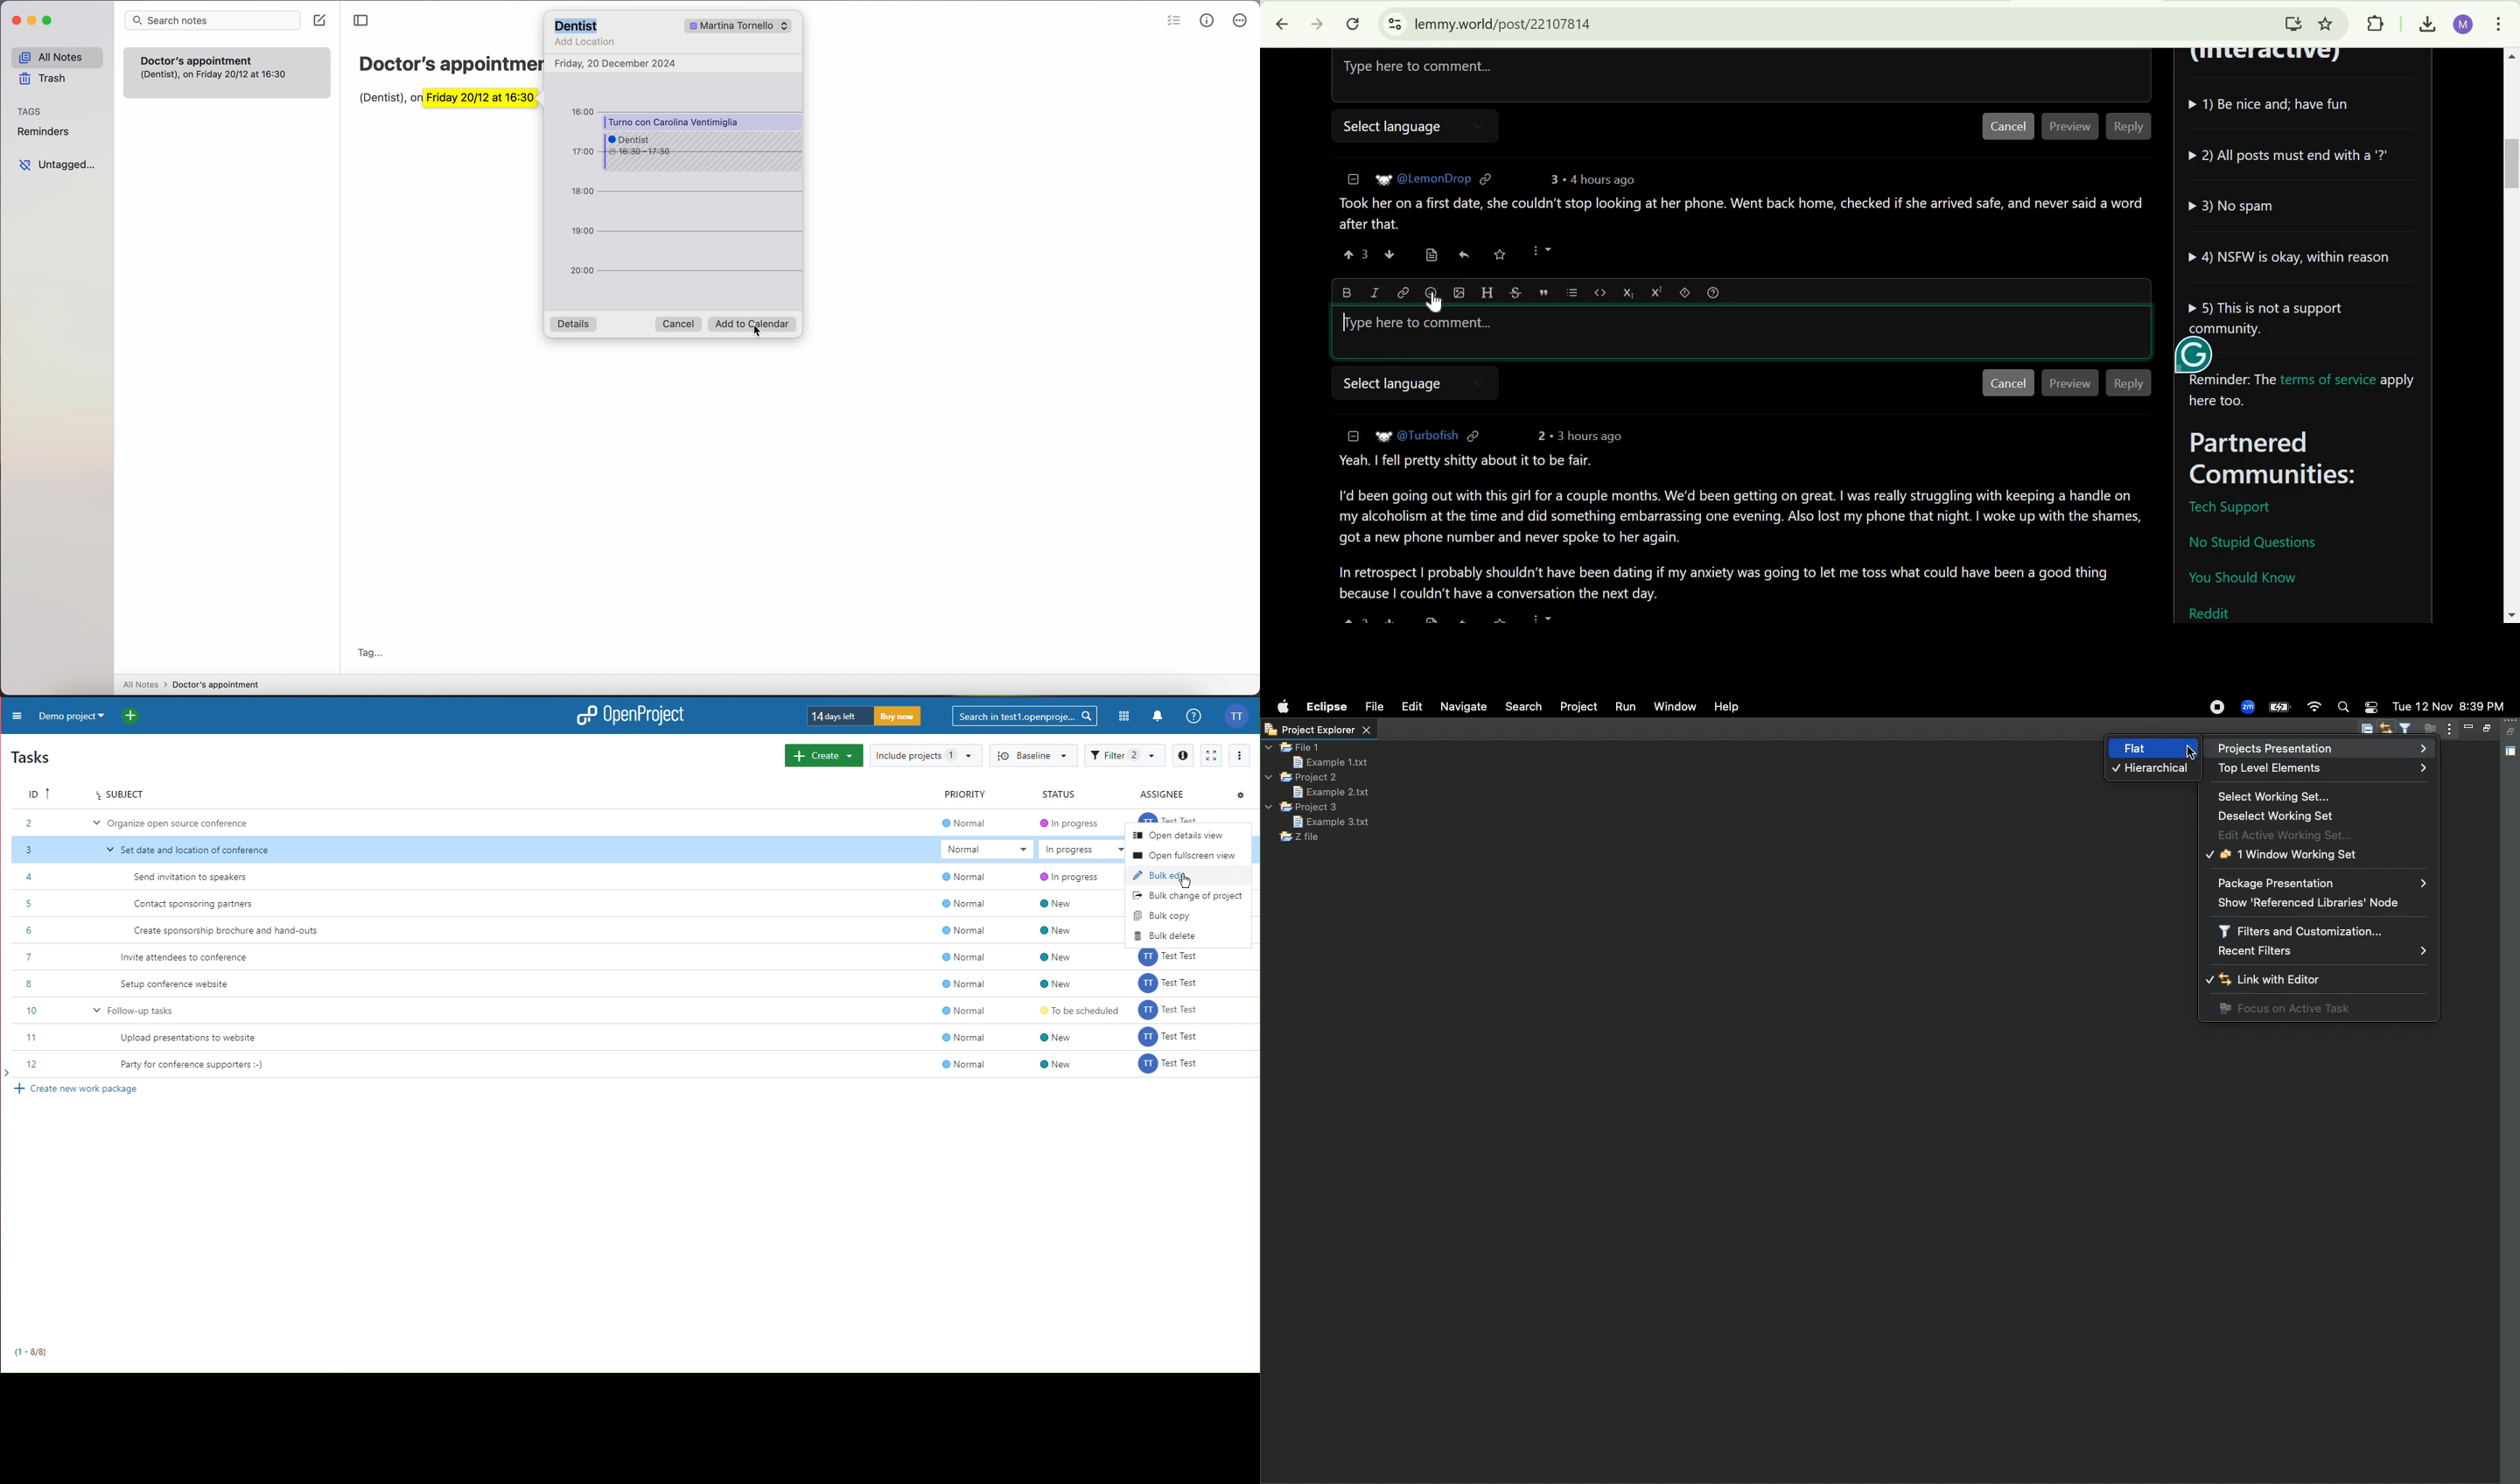 Image resolution: width=2520 pixels, height=1484 pixels. I want to click on Add to Calendar, so click(754, 326).